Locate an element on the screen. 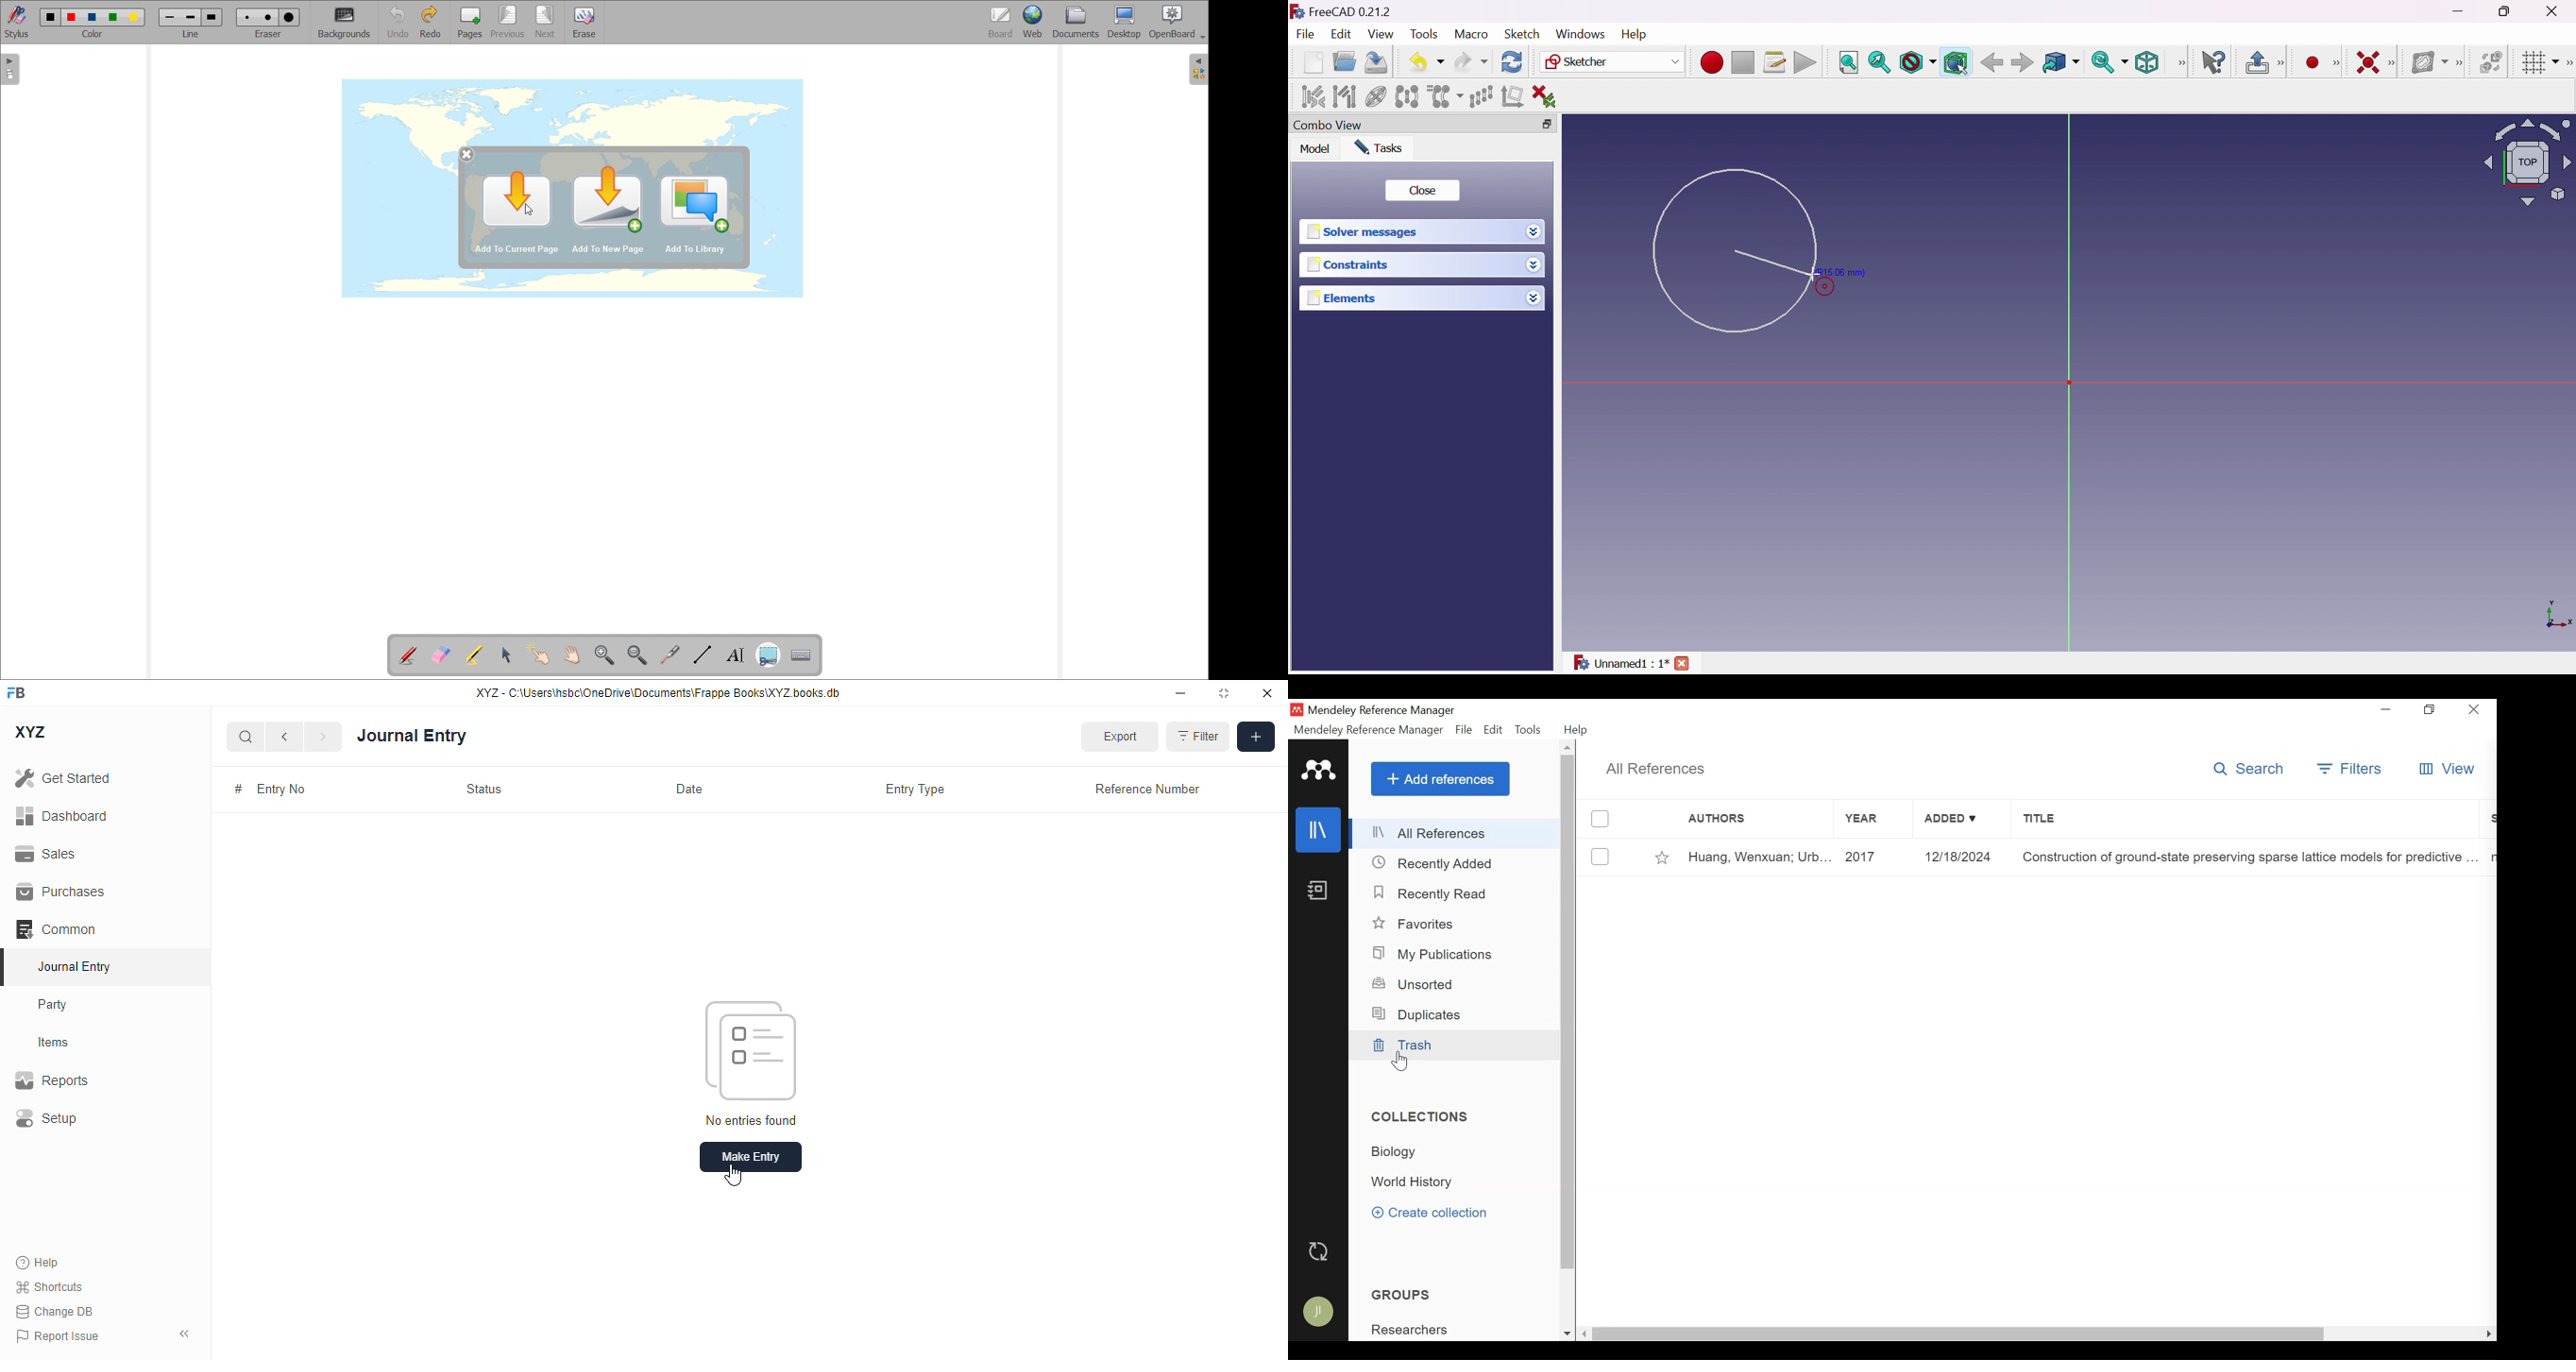 The height and width of the screenshot is (1372, 2576). help is located at coordinates (38, 1263).